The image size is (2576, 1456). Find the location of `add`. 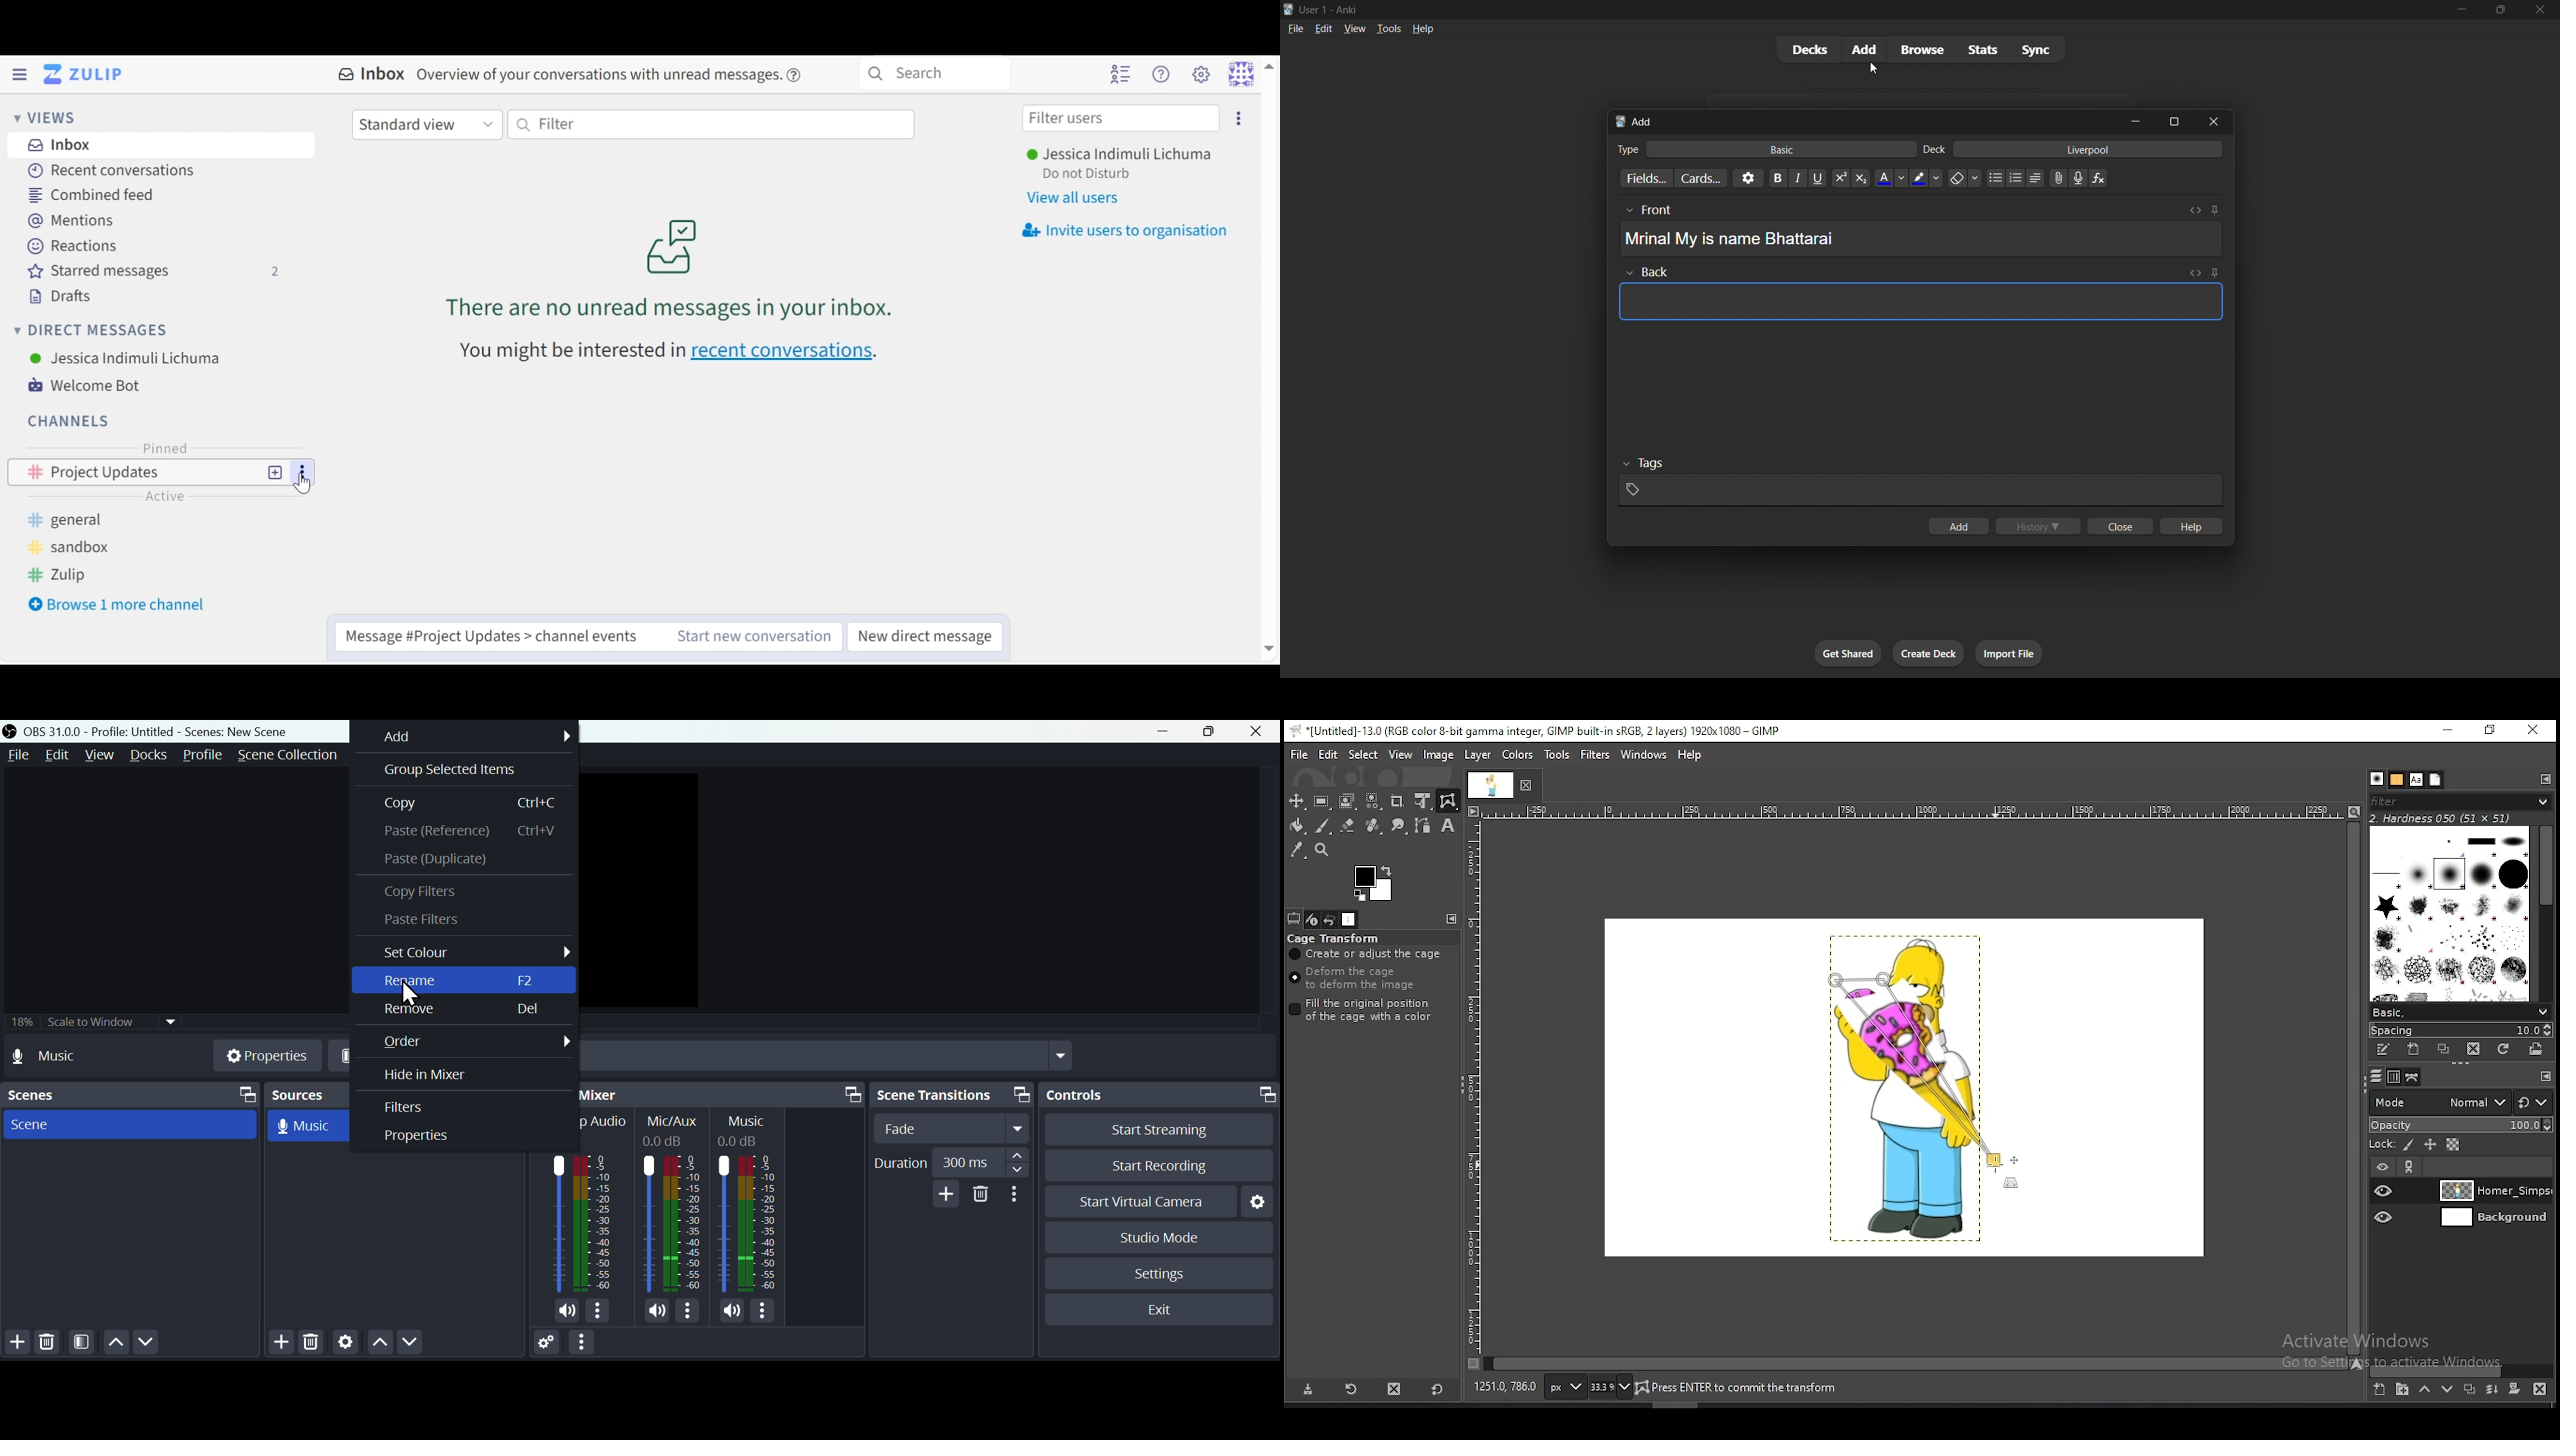

add is located at coordinates (1957, 525).